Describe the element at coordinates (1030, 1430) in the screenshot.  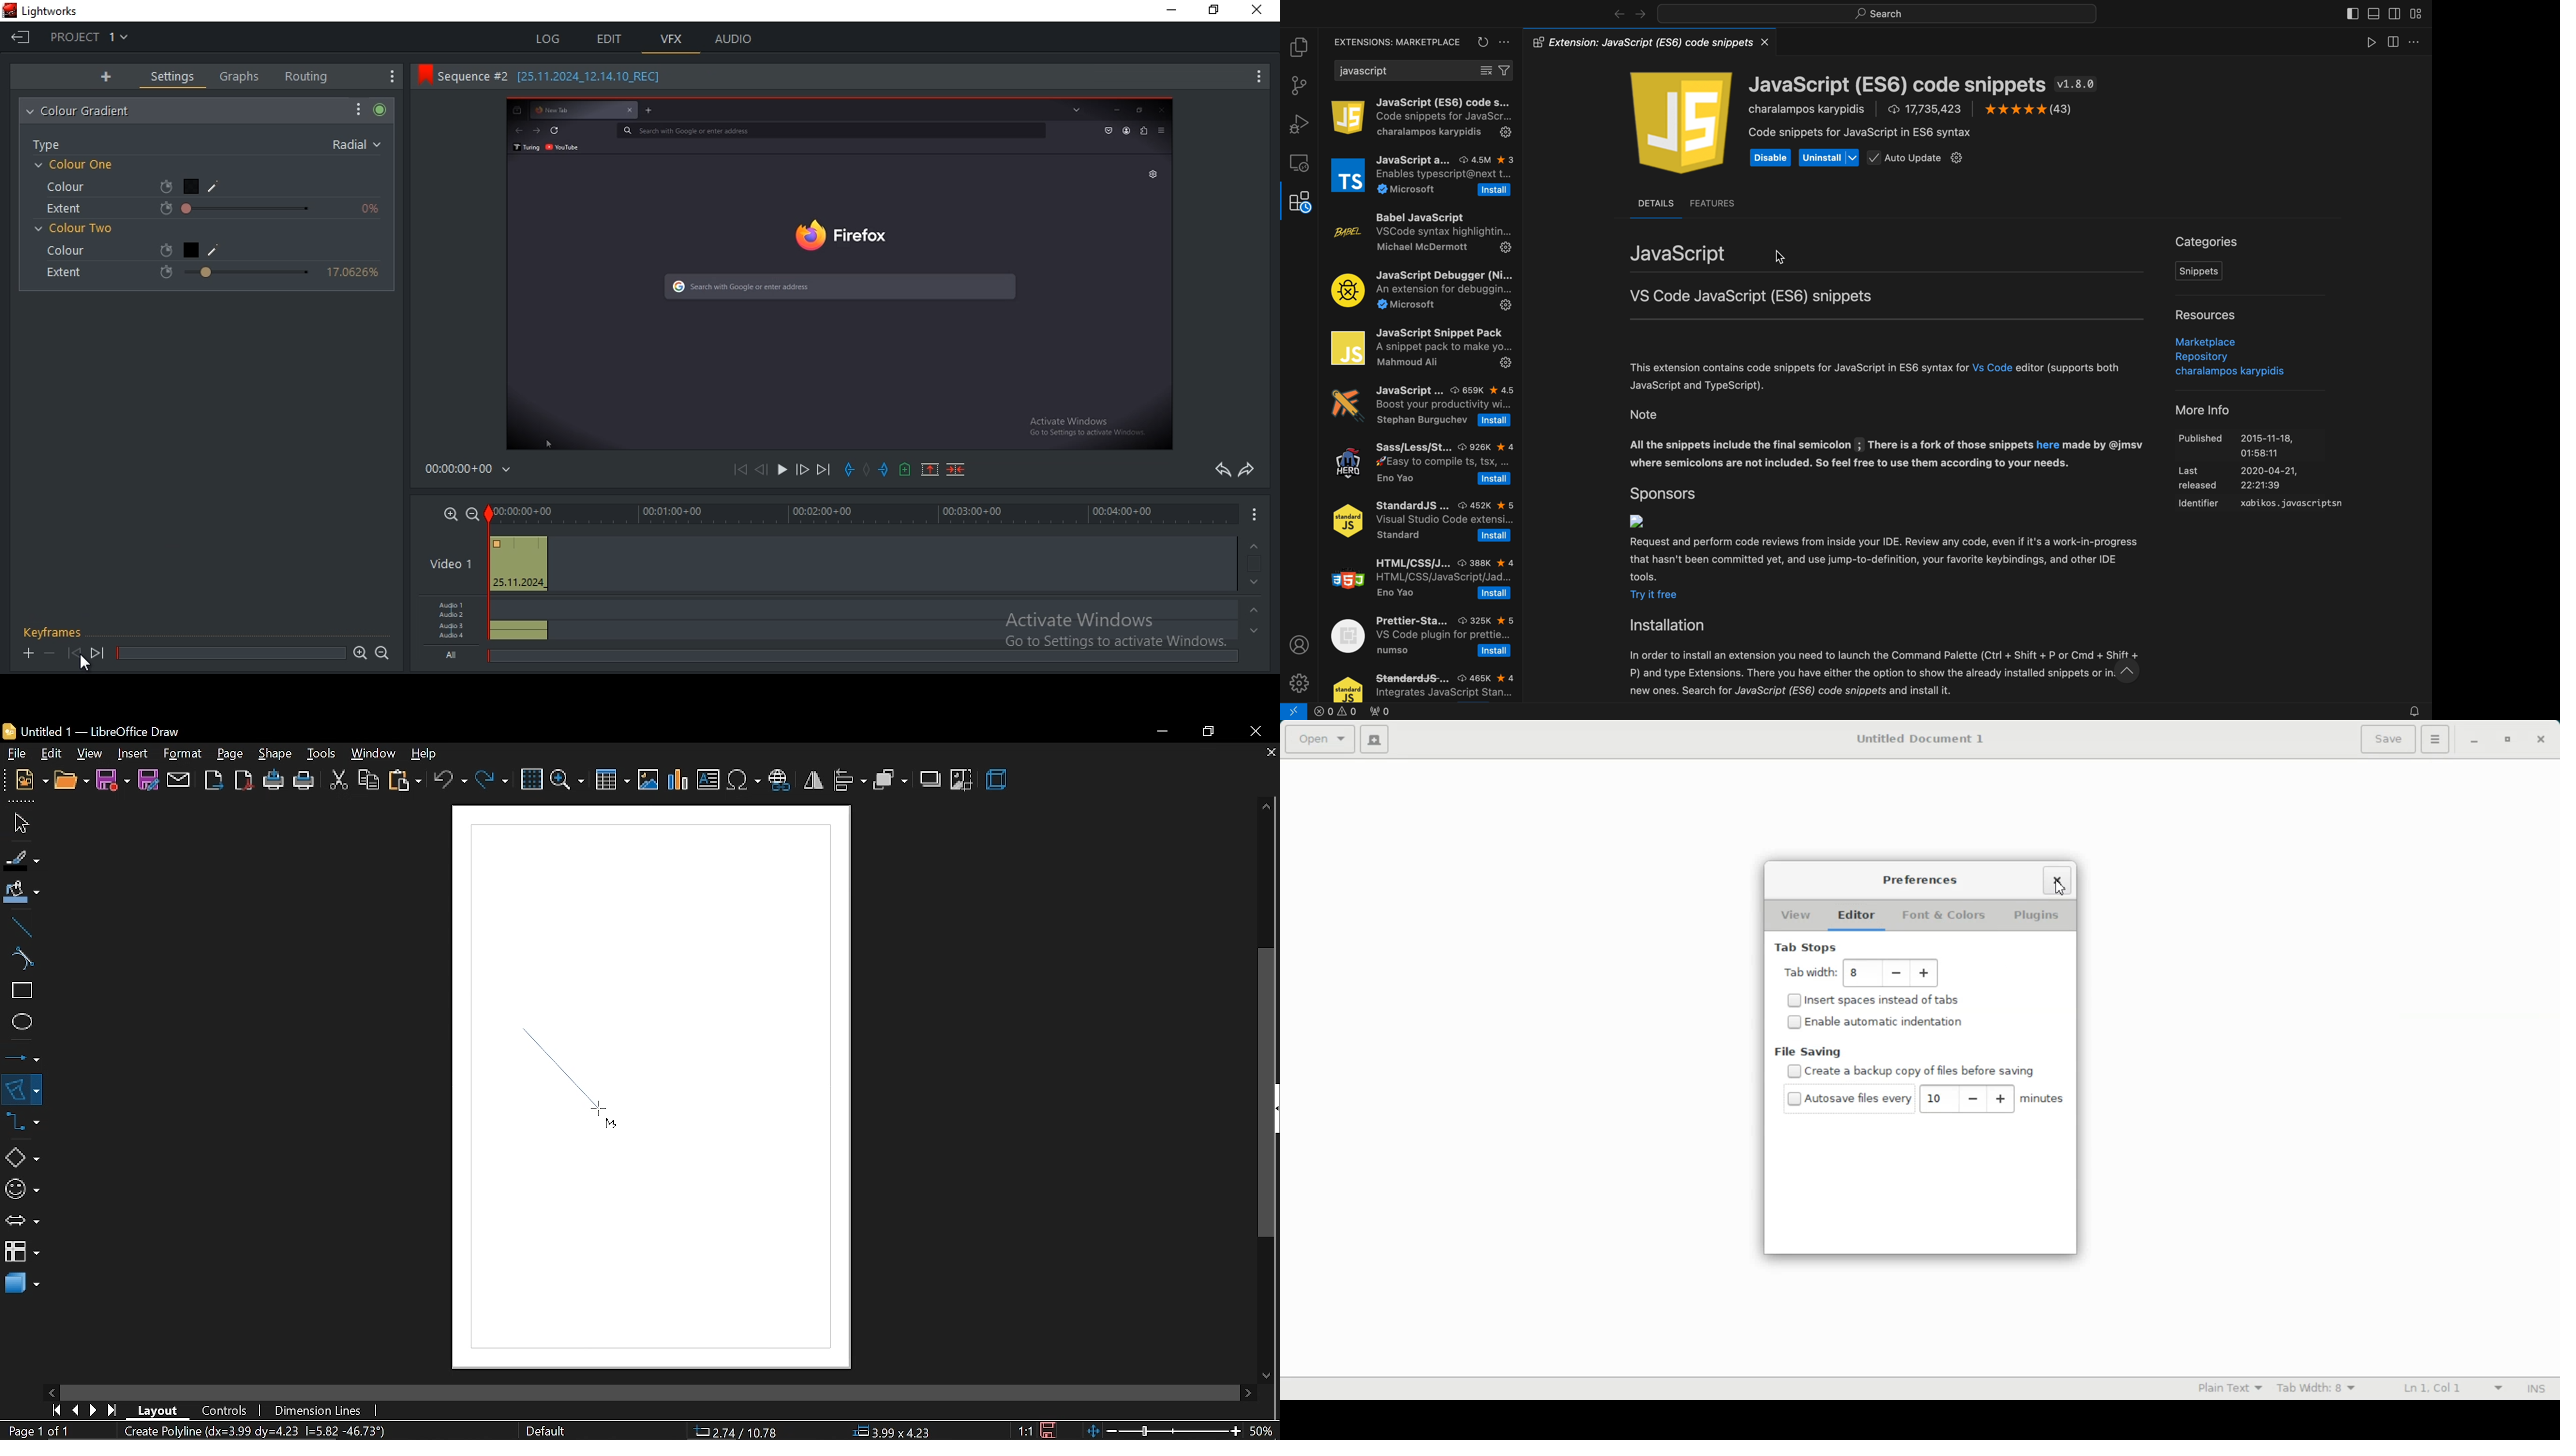
I see `scaling factor` at that location.